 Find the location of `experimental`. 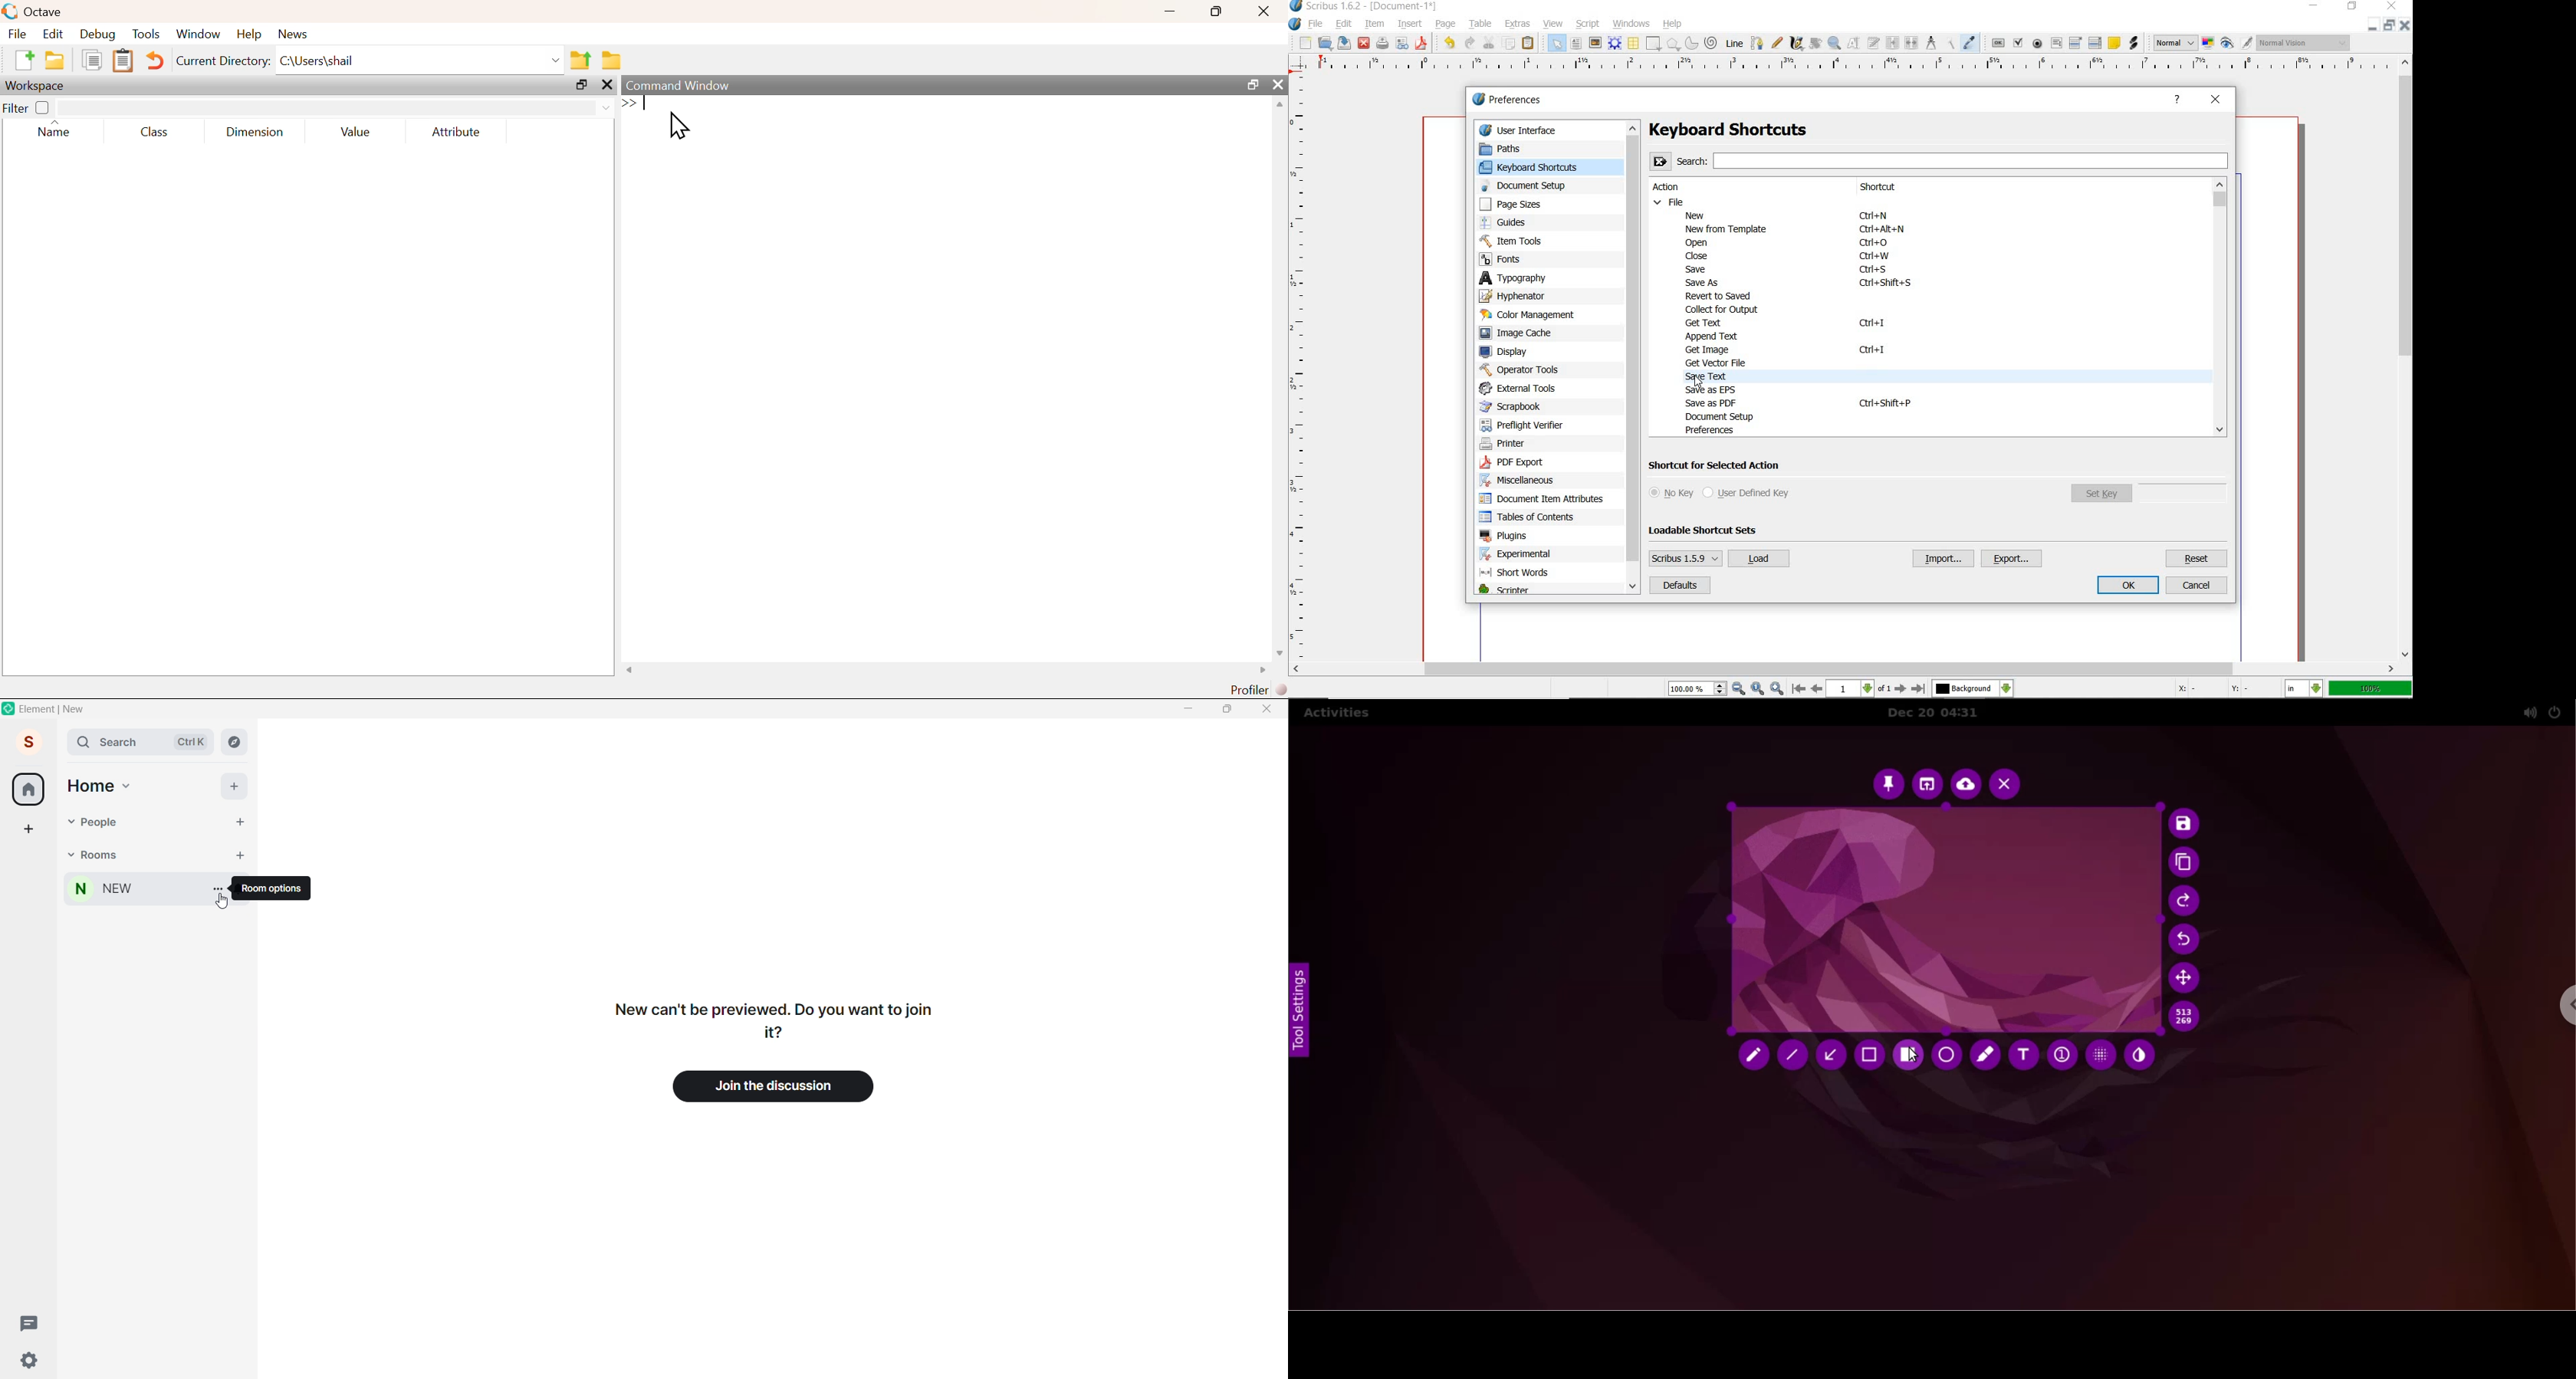

experimental is located at coordinates (1533, 554).